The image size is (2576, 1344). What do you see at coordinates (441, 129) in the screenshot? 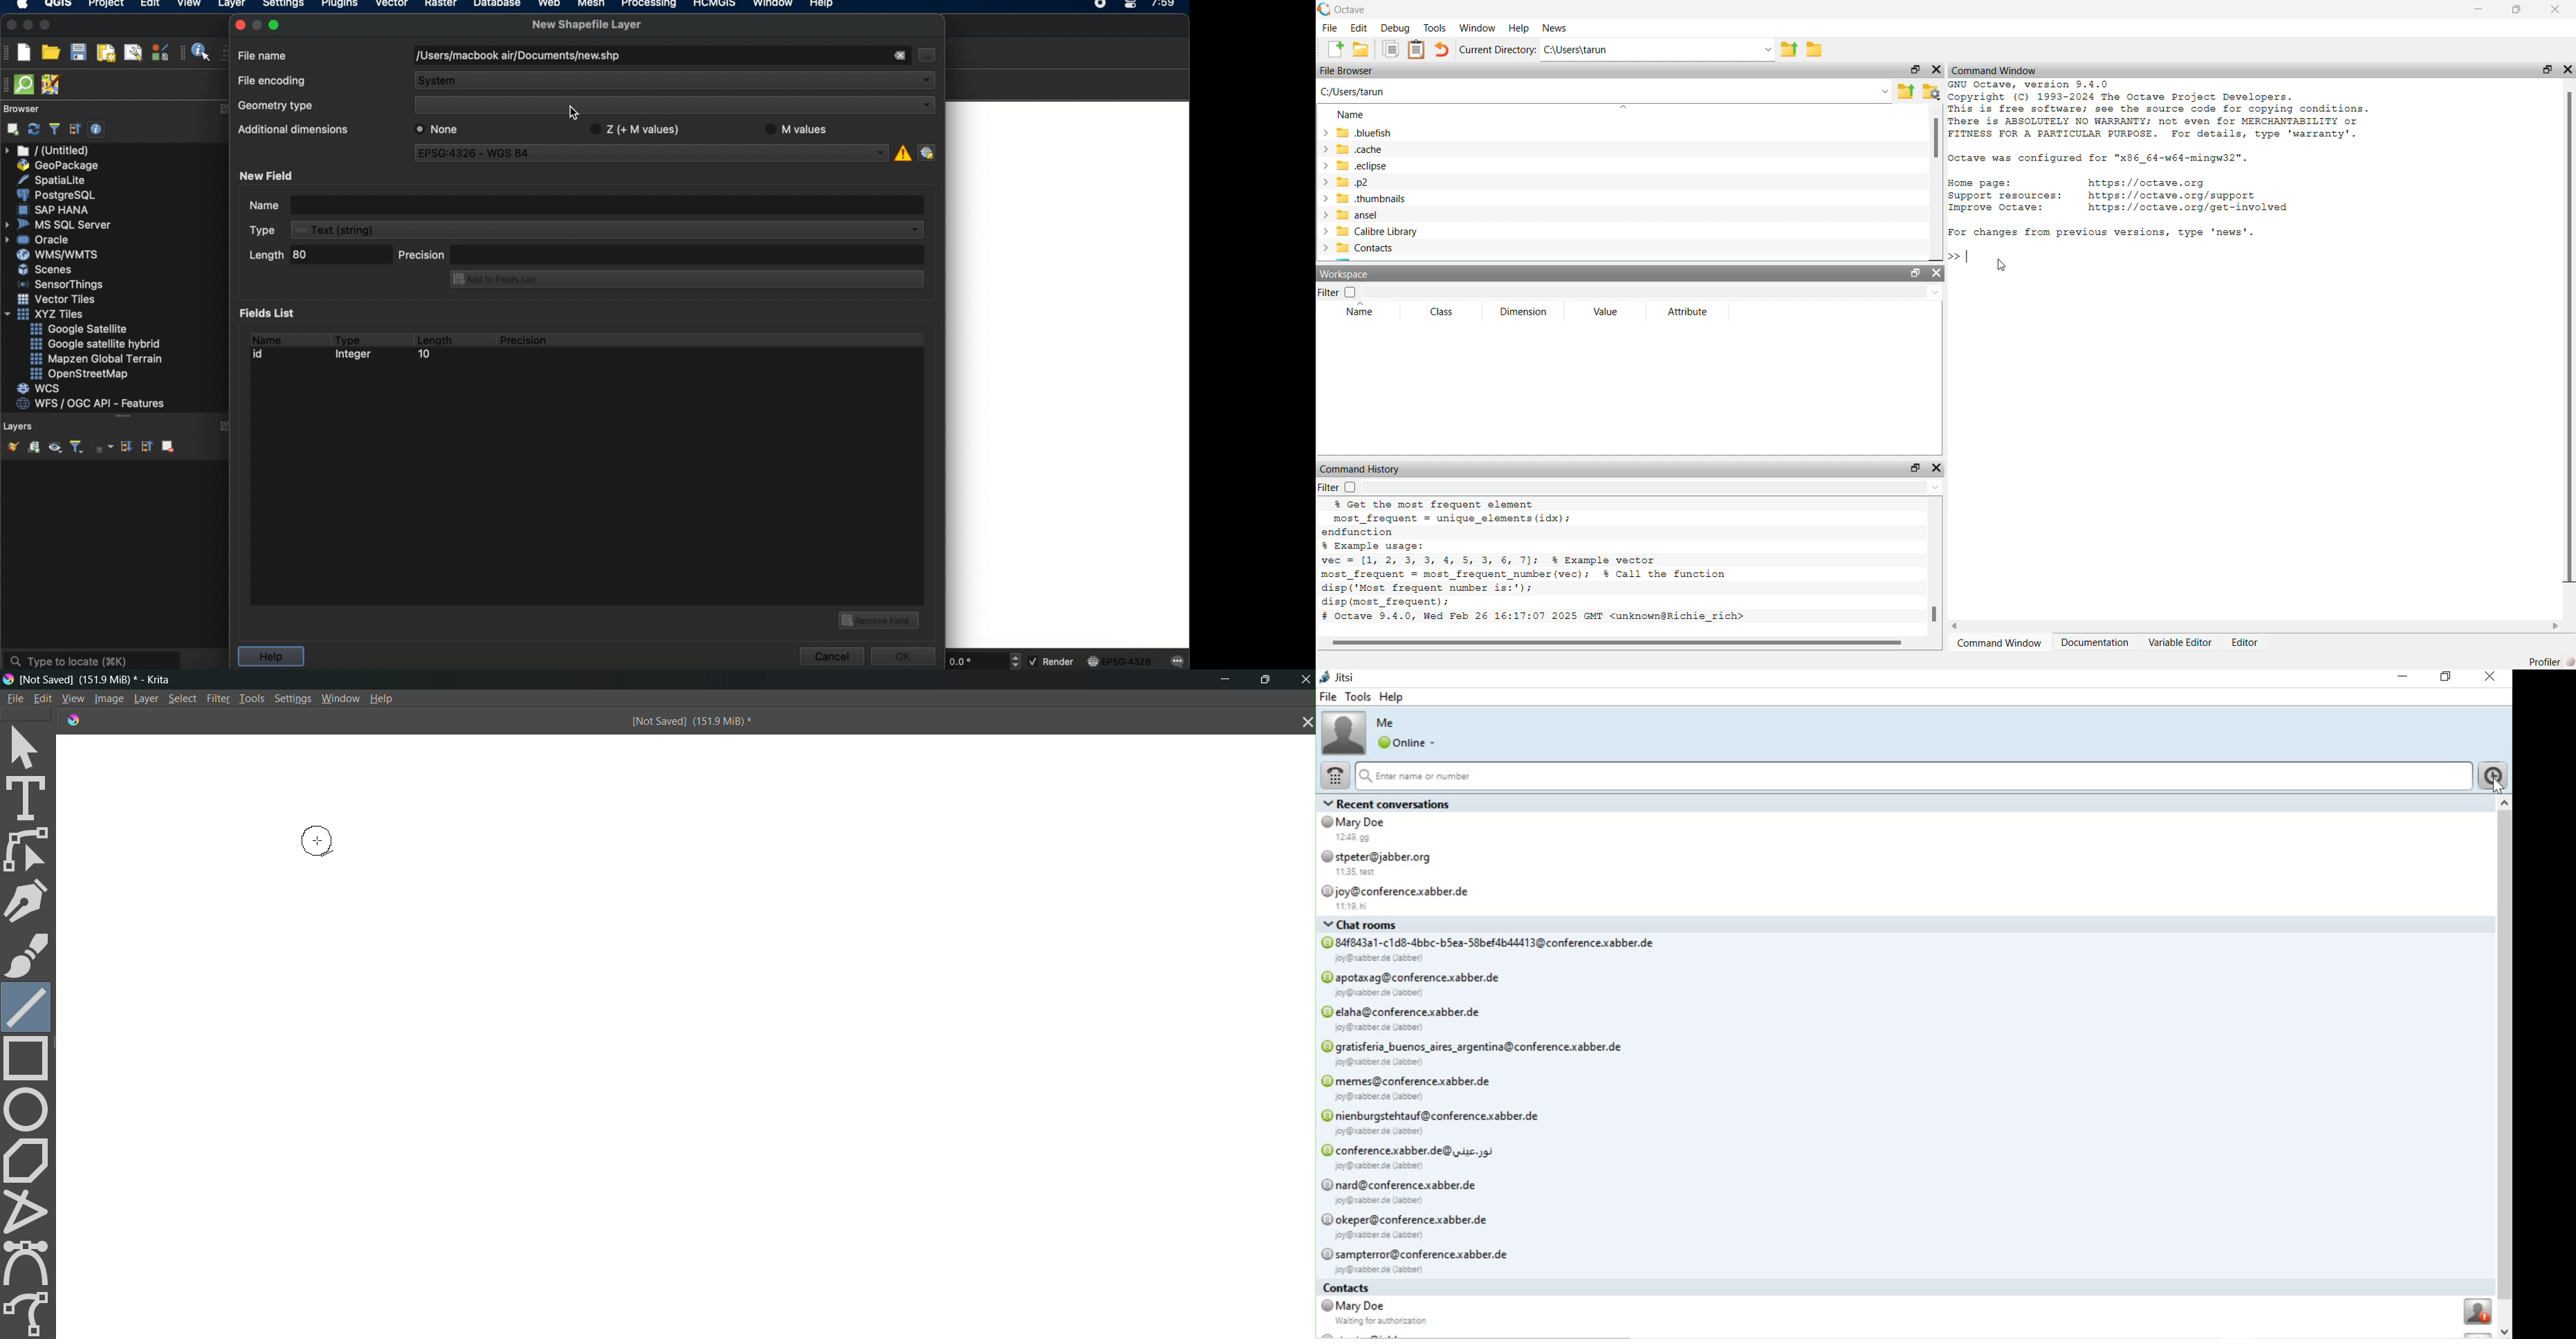
I see `none` at bounding box center [441, 129].